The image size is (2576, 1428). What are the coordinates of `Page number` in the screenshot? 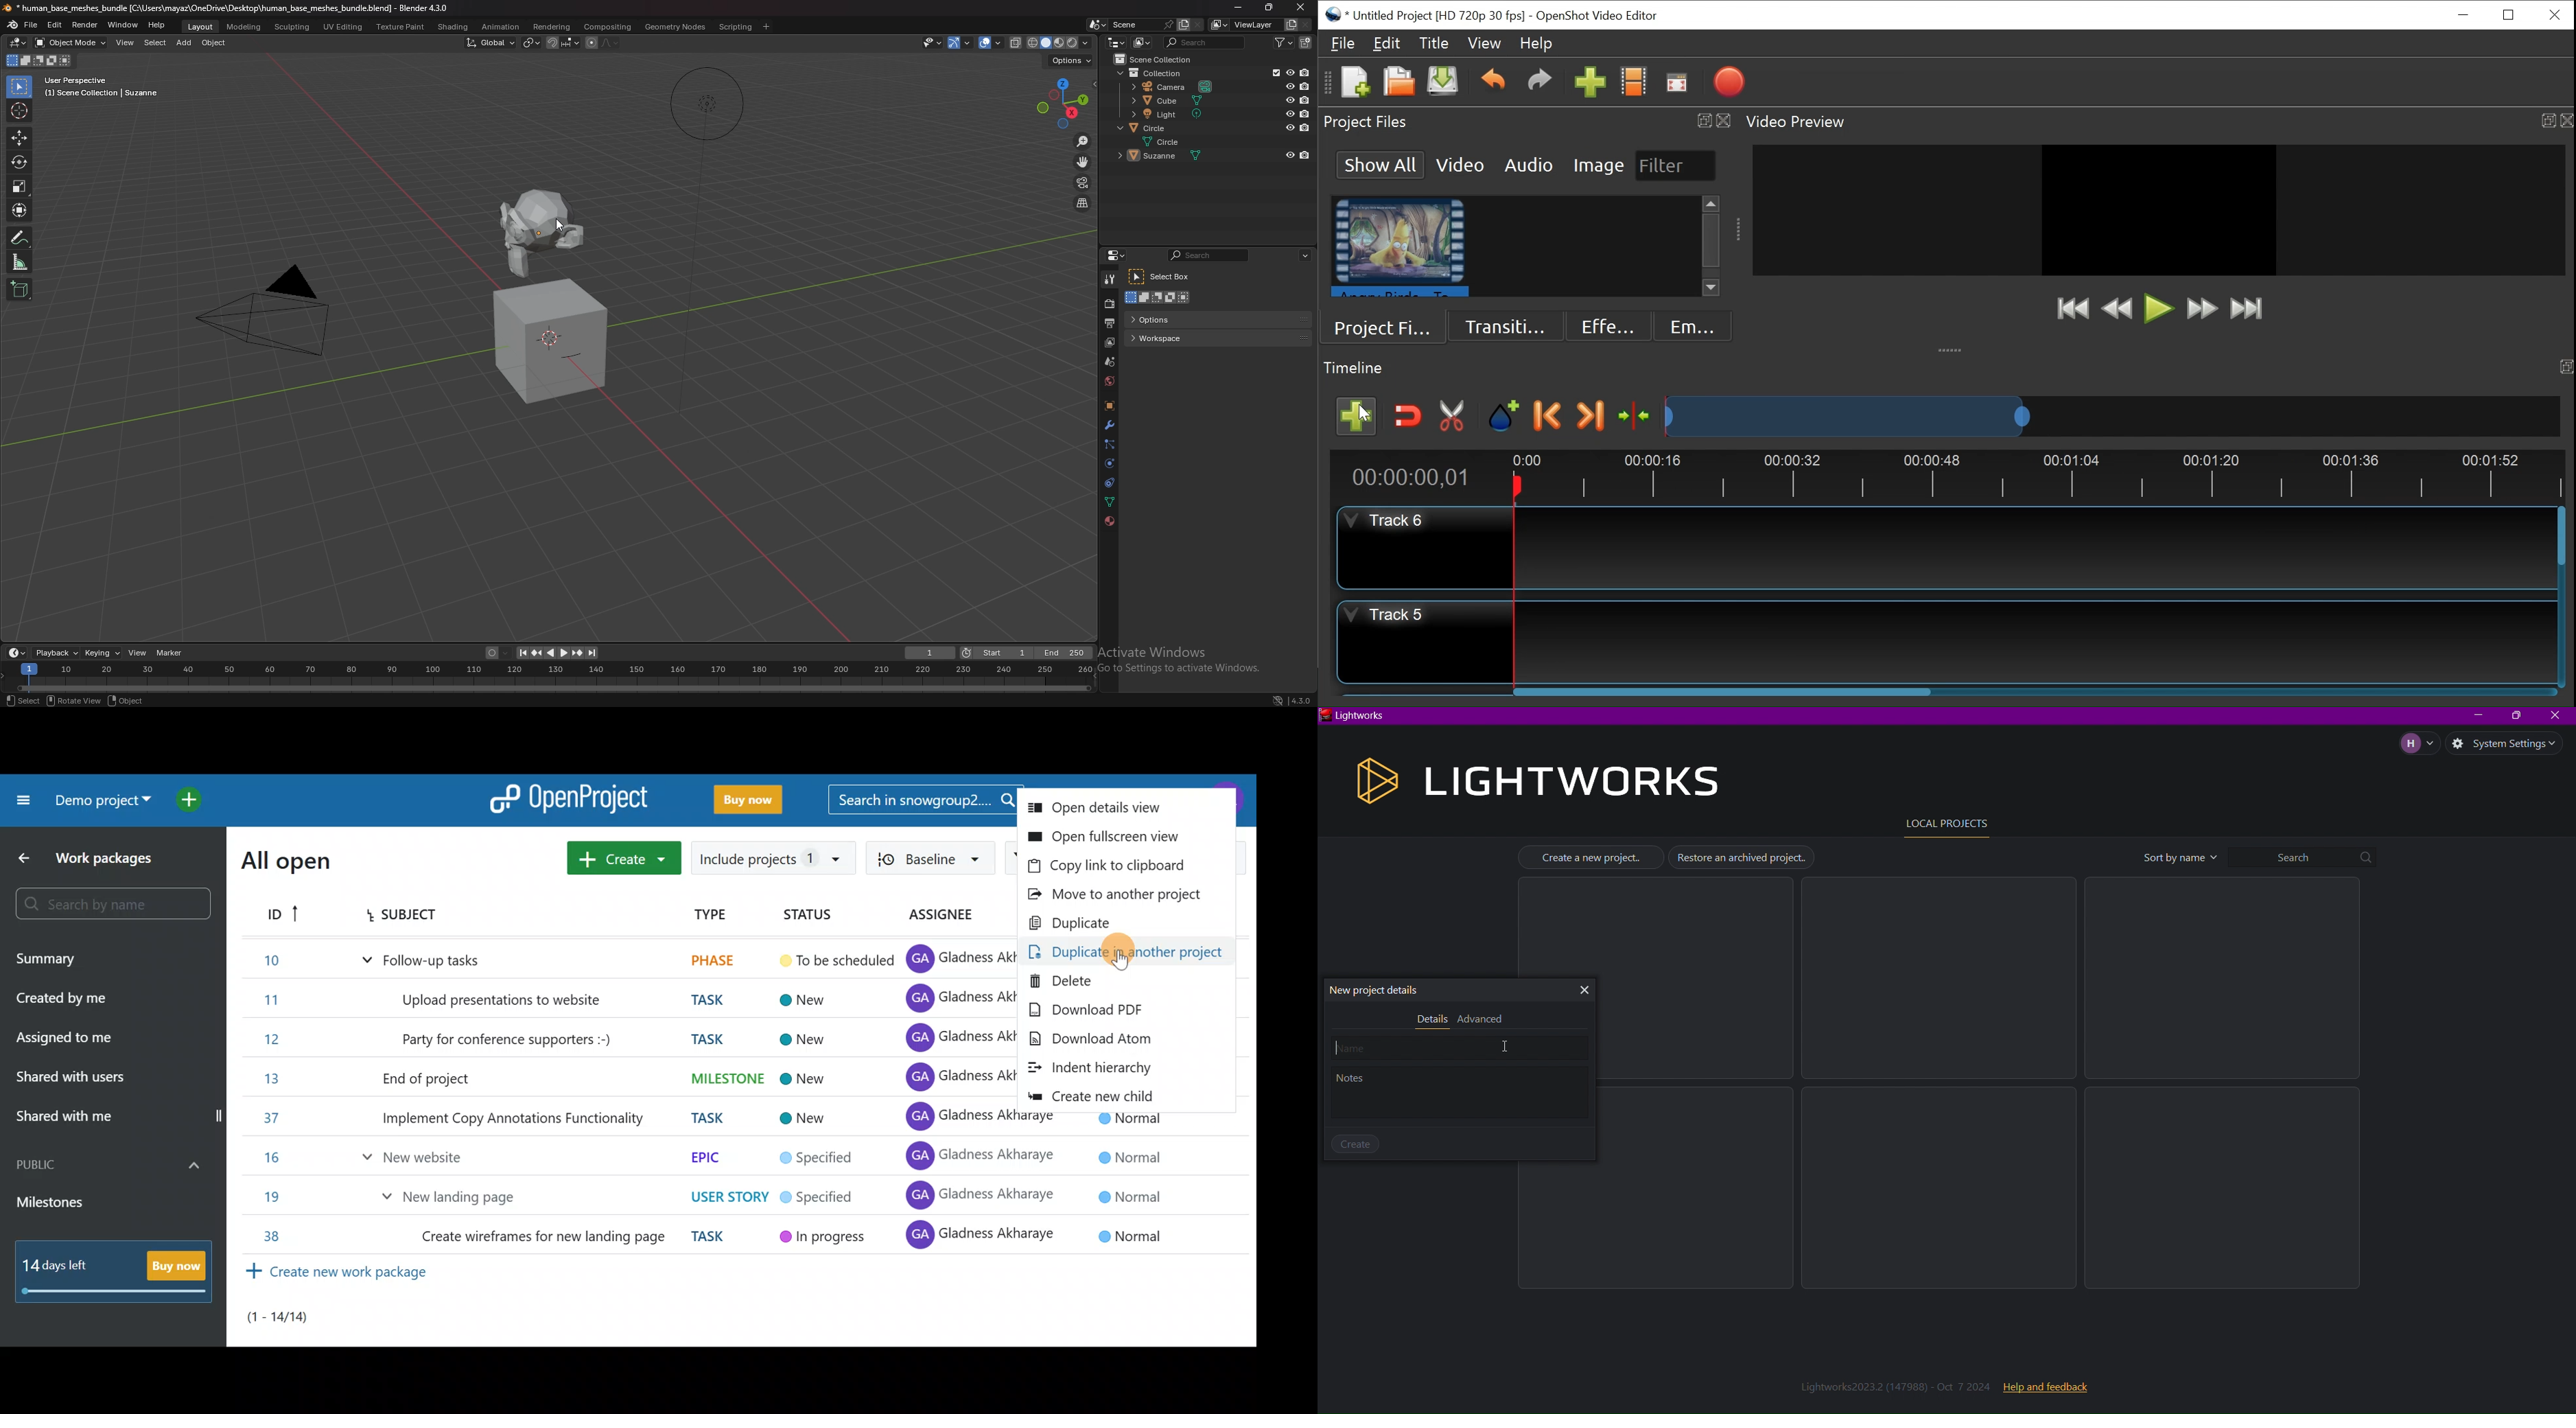 It's located at (291, 1323).